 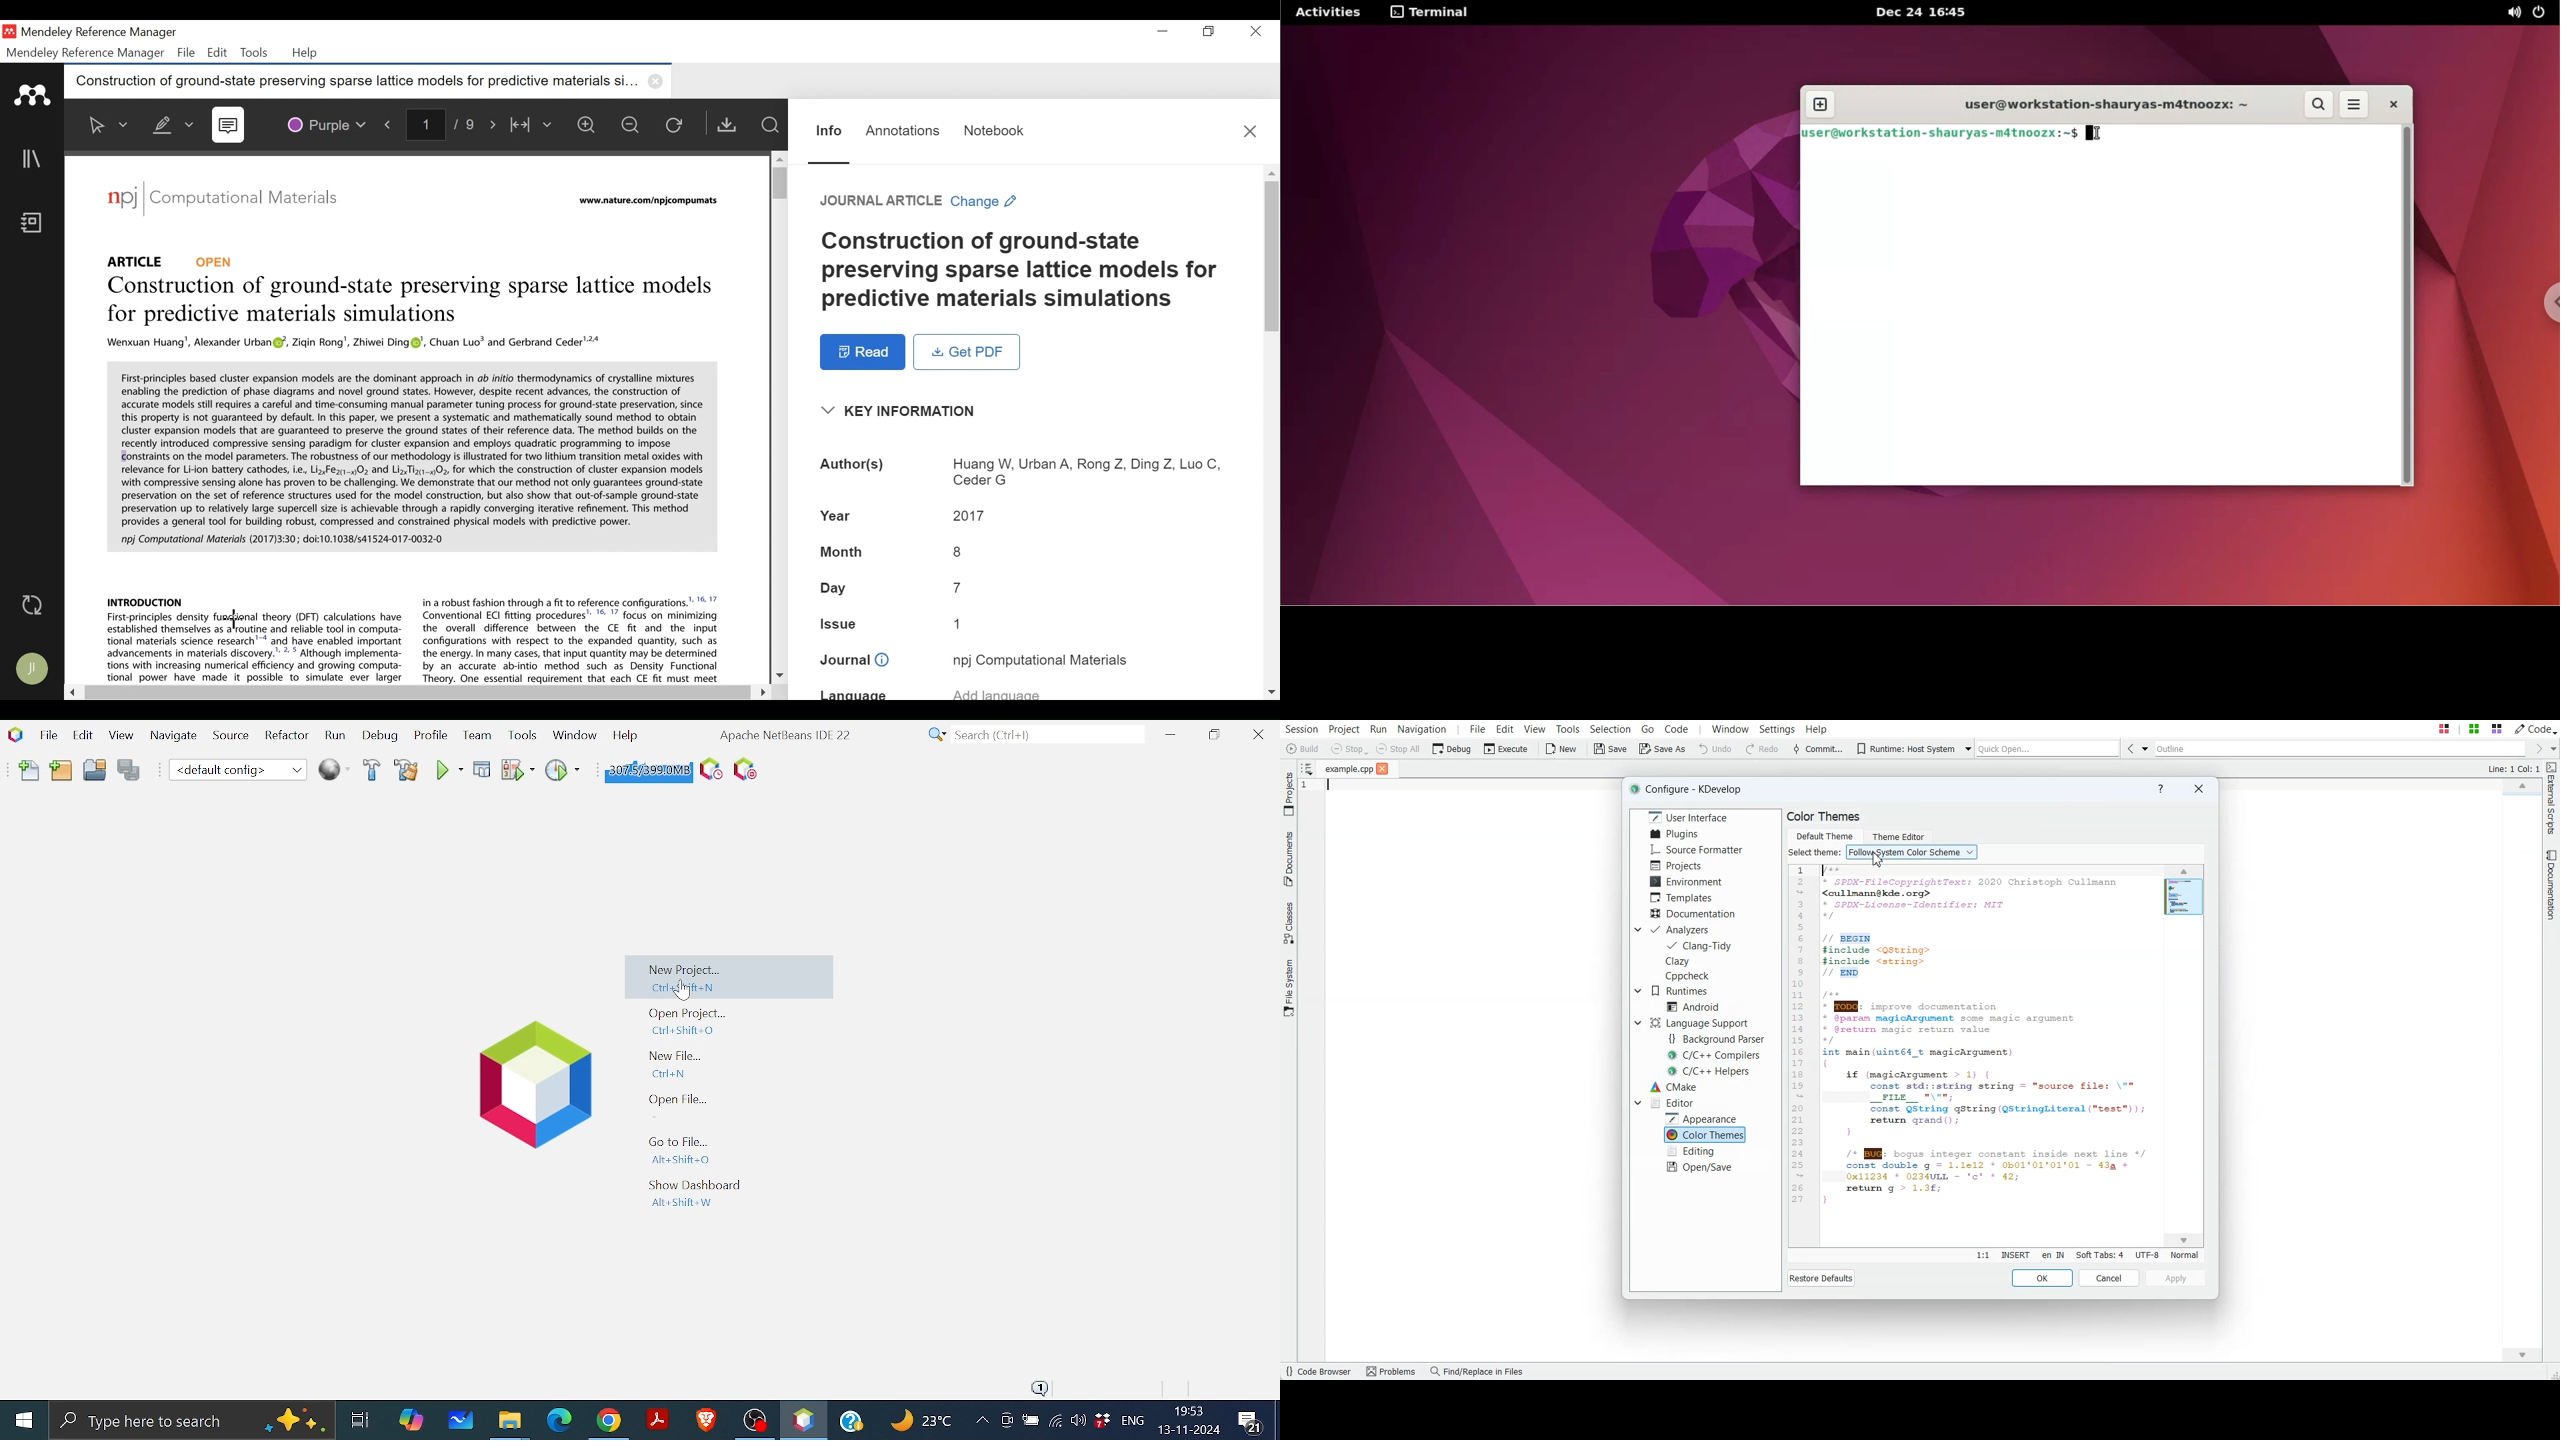 What do you see at coordinates (253, 53) in the screenshot?
I see `Tools` at bounding box center [253, 53].